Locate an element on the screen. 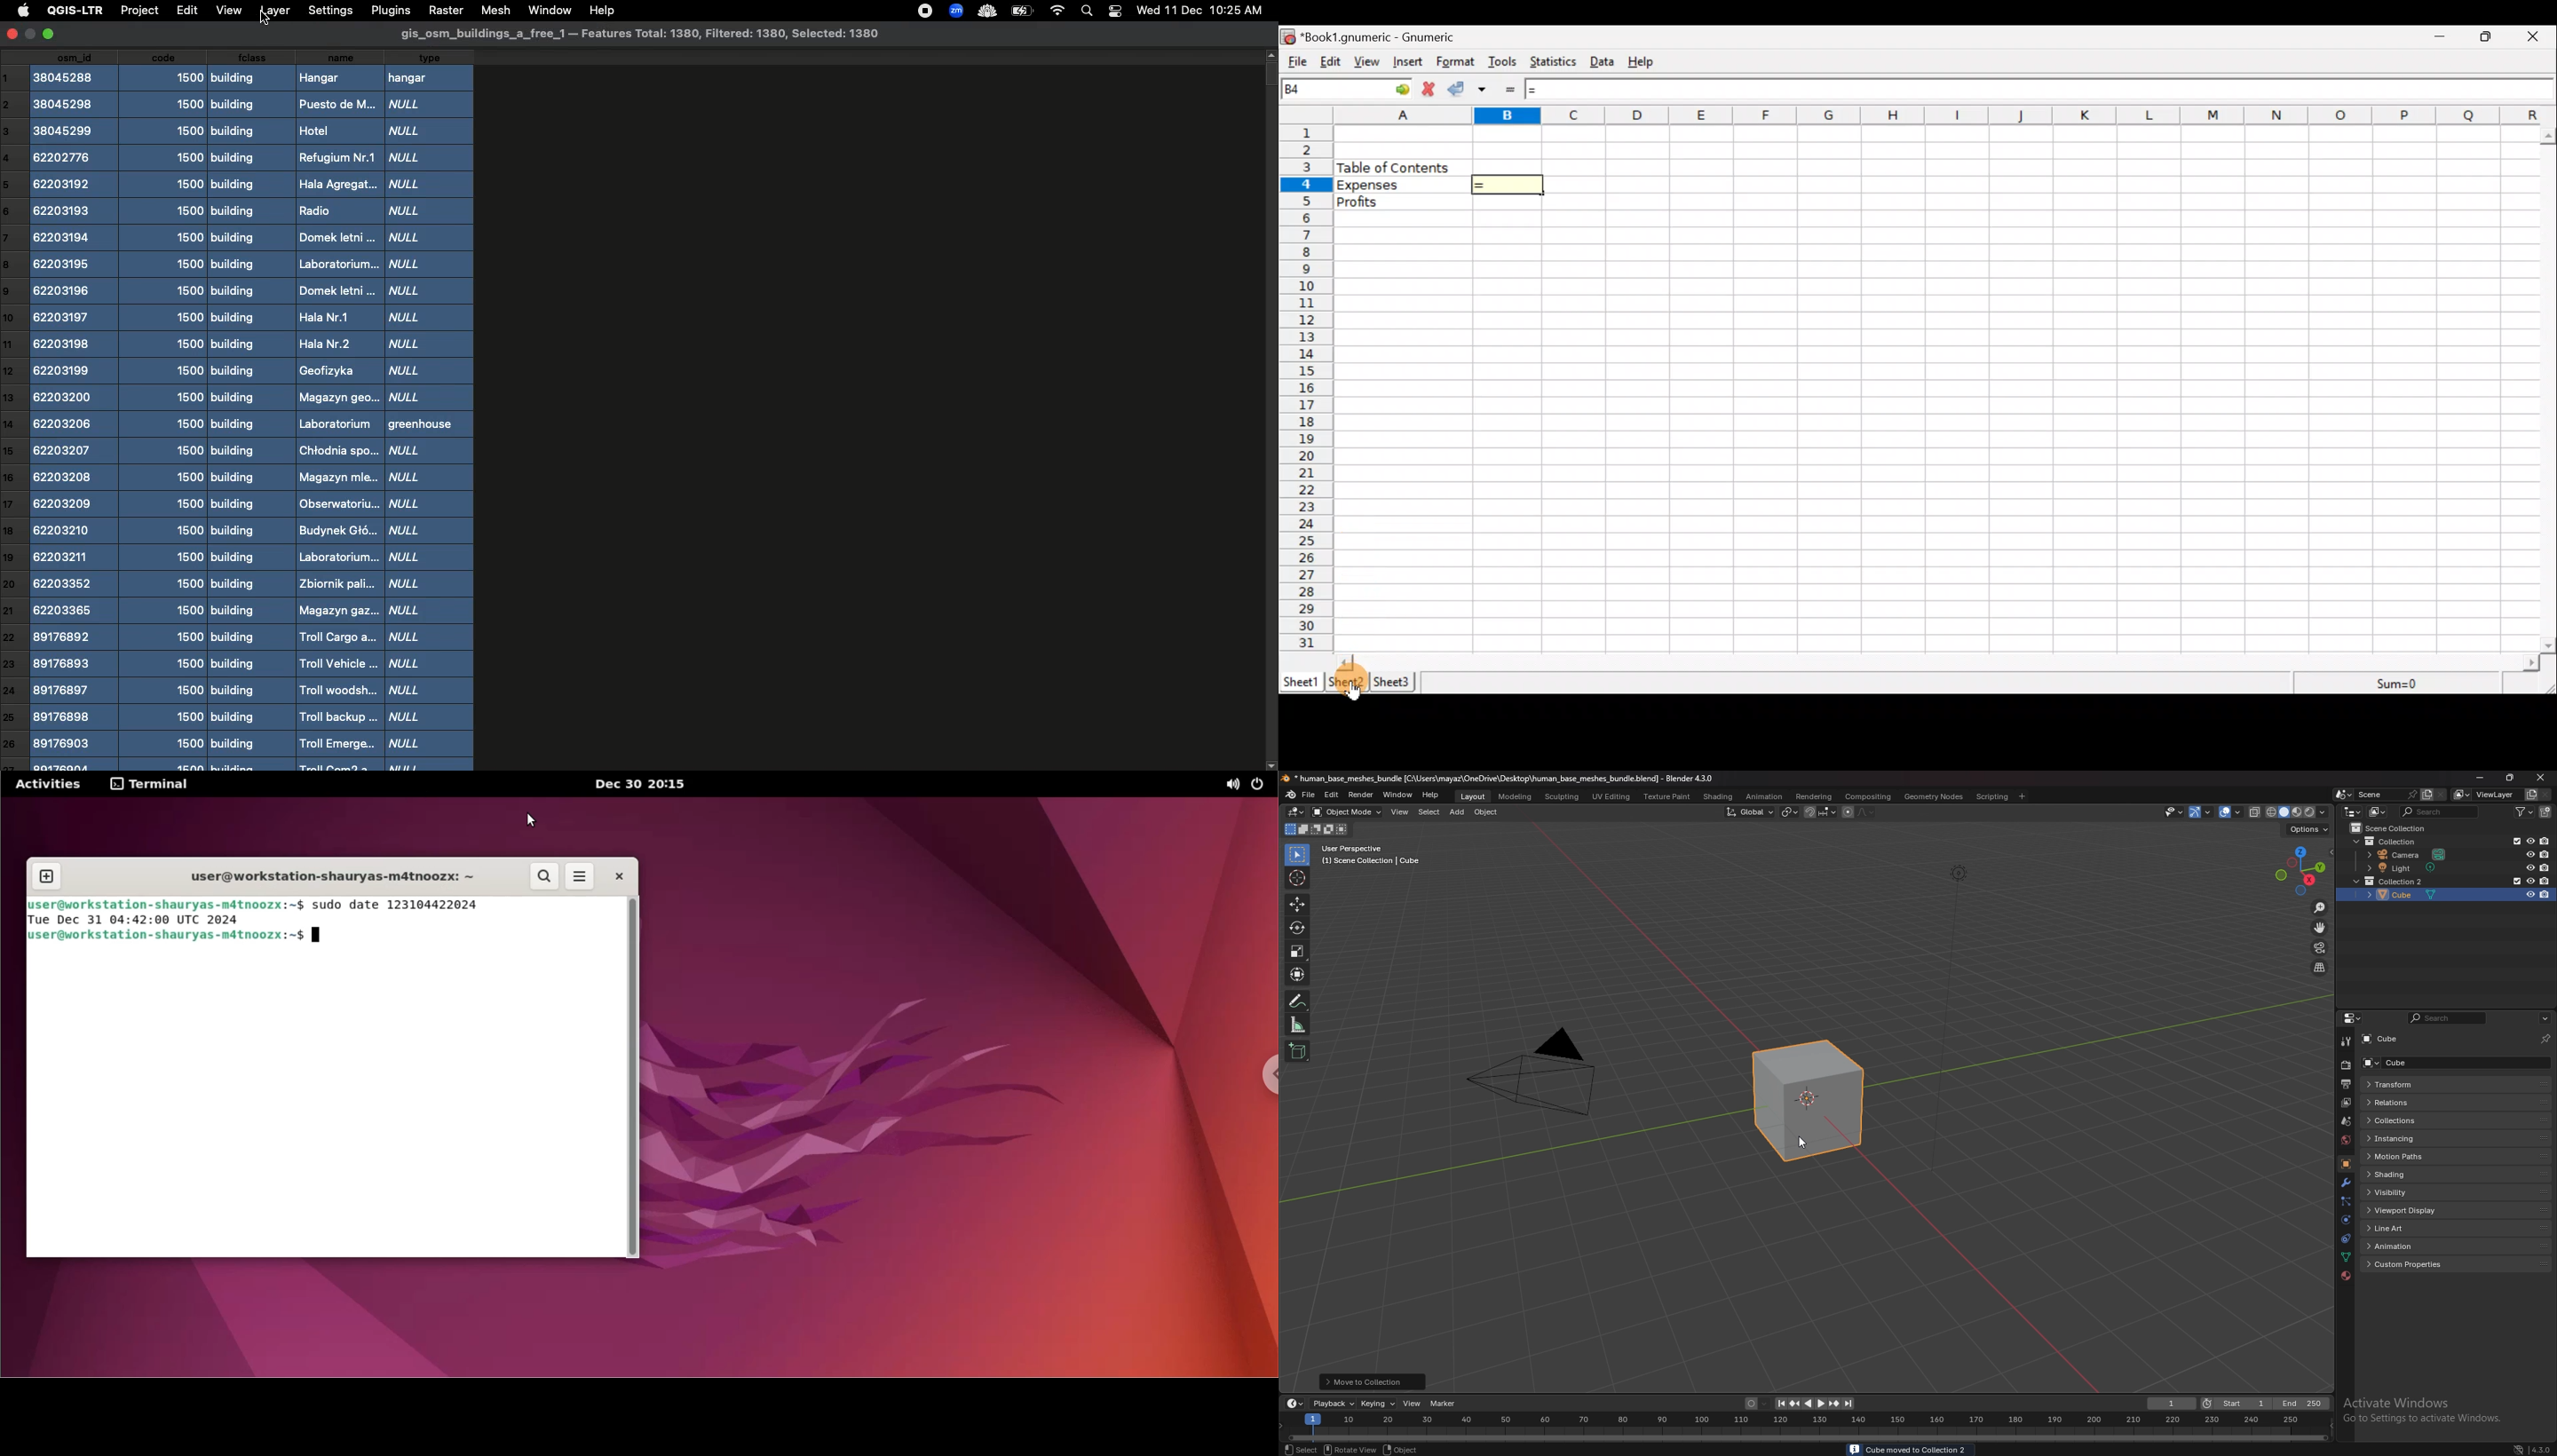 The width and height of the screenshot is (2576, 1456). keying is located at coordinates (1380, 1404).